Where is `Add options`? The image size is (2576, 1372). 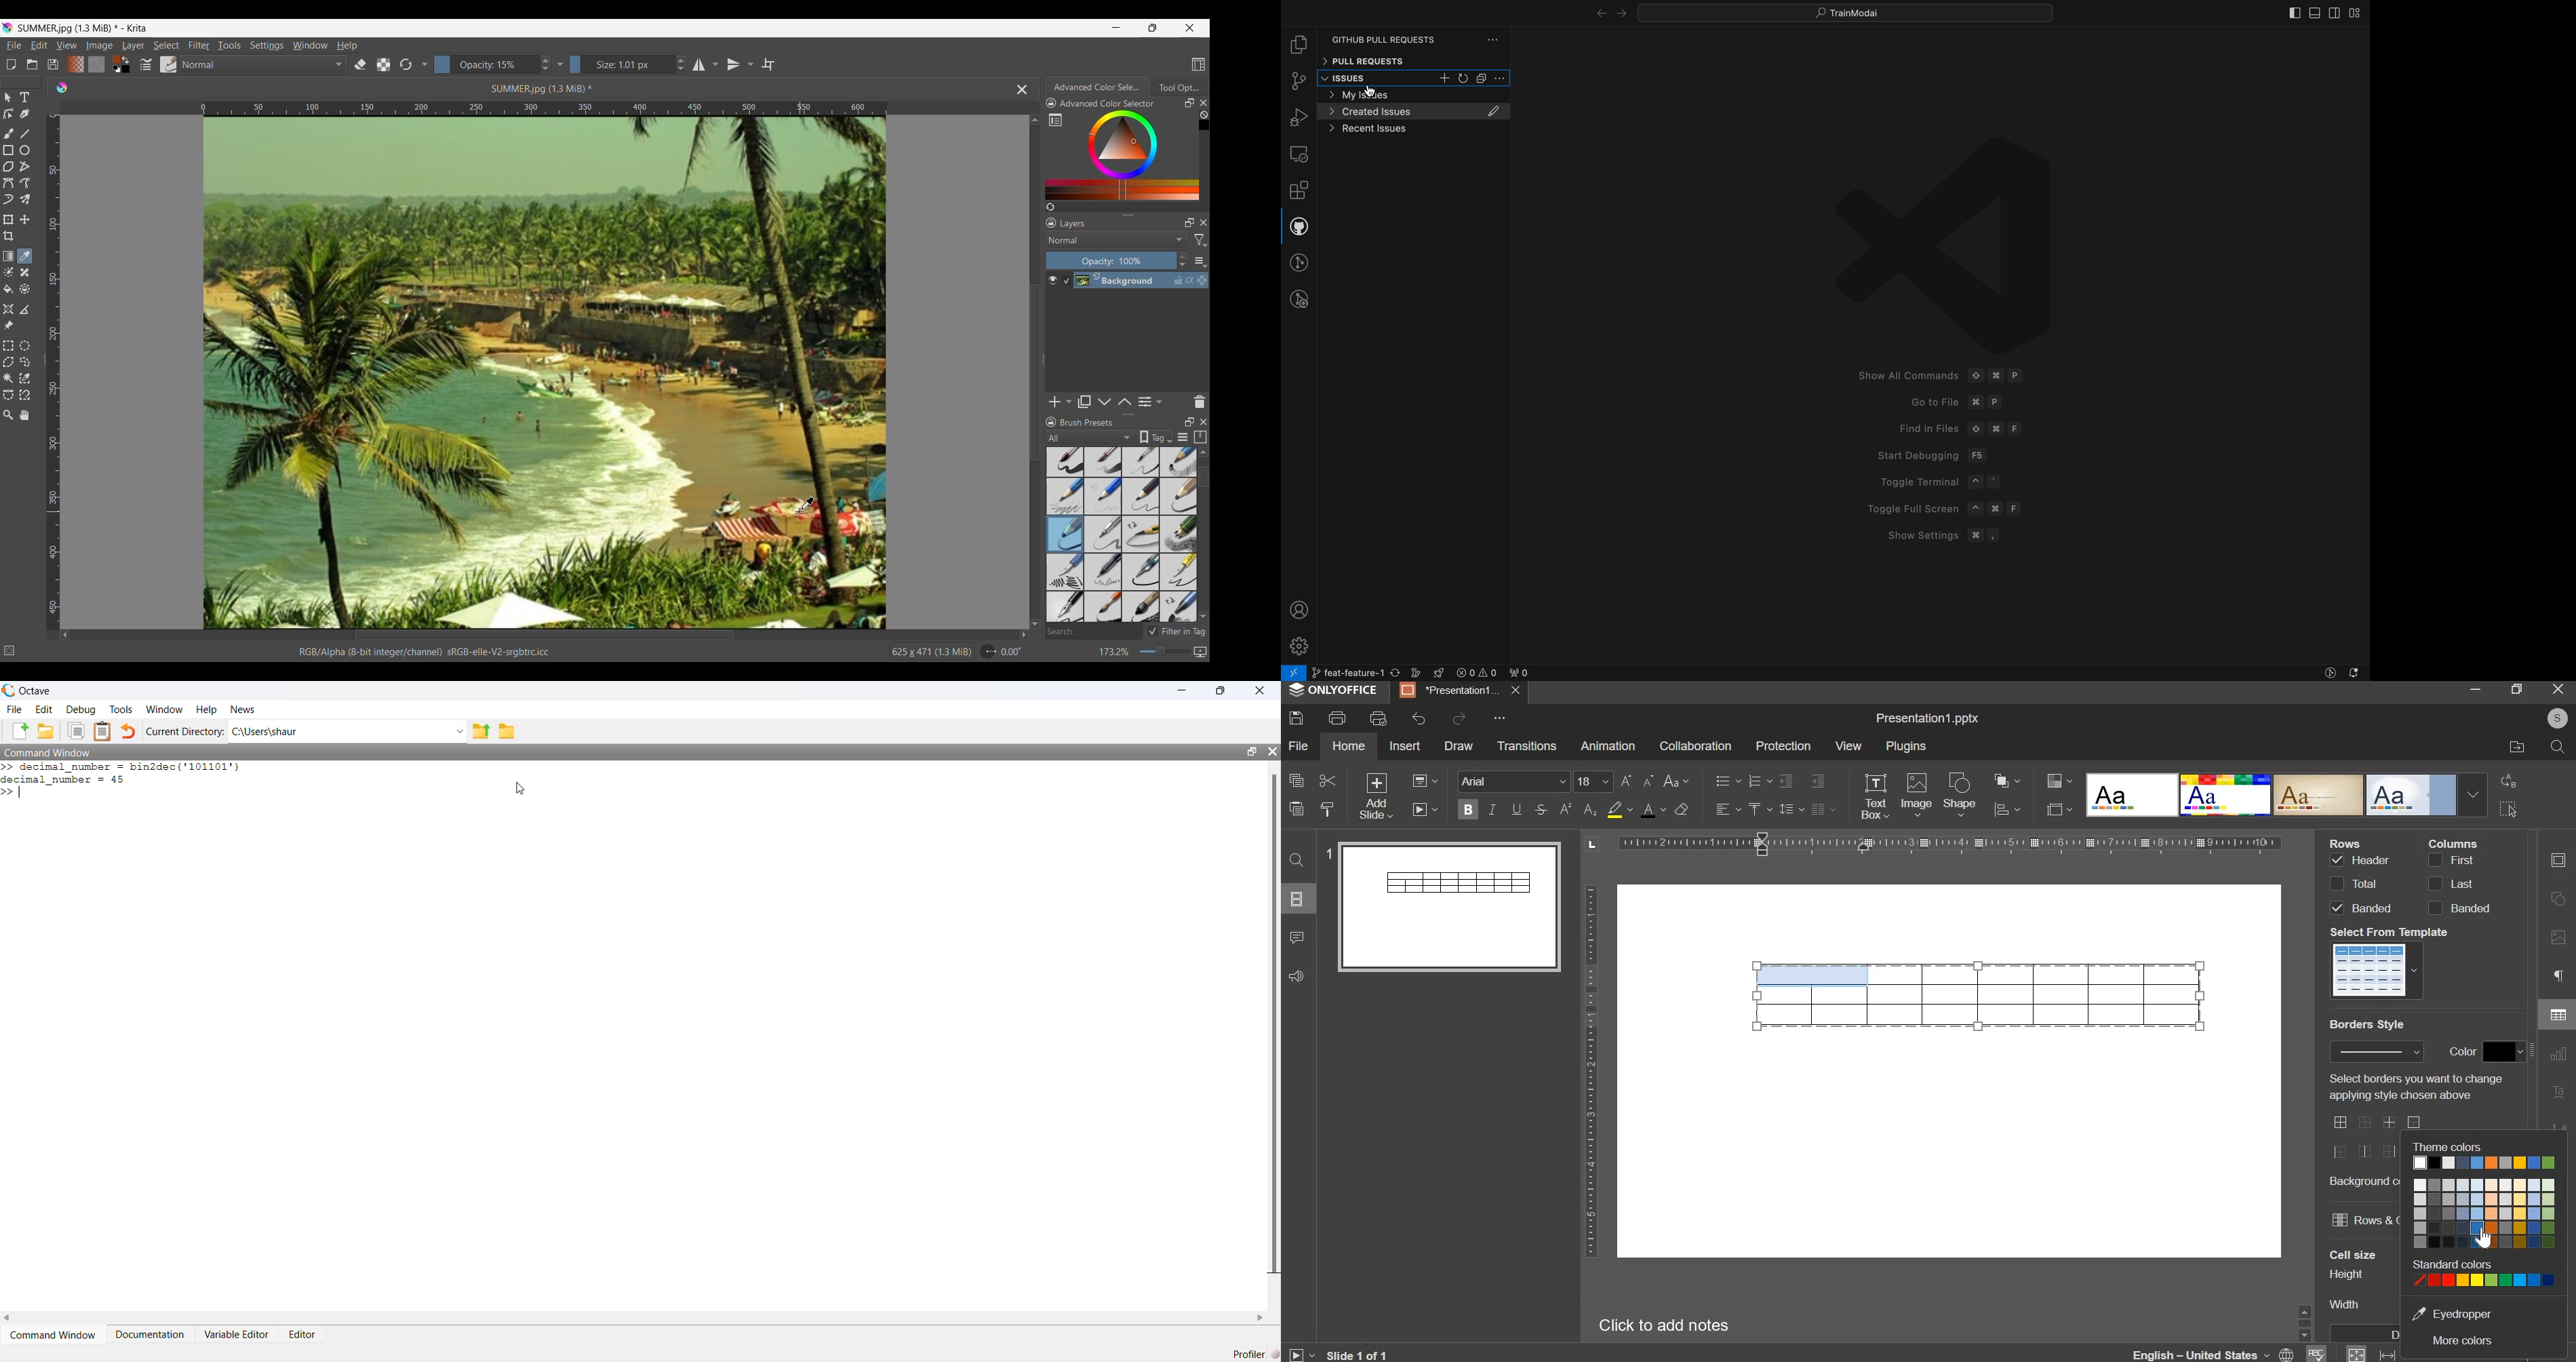 Add options is located at coordinates (1069, 402).